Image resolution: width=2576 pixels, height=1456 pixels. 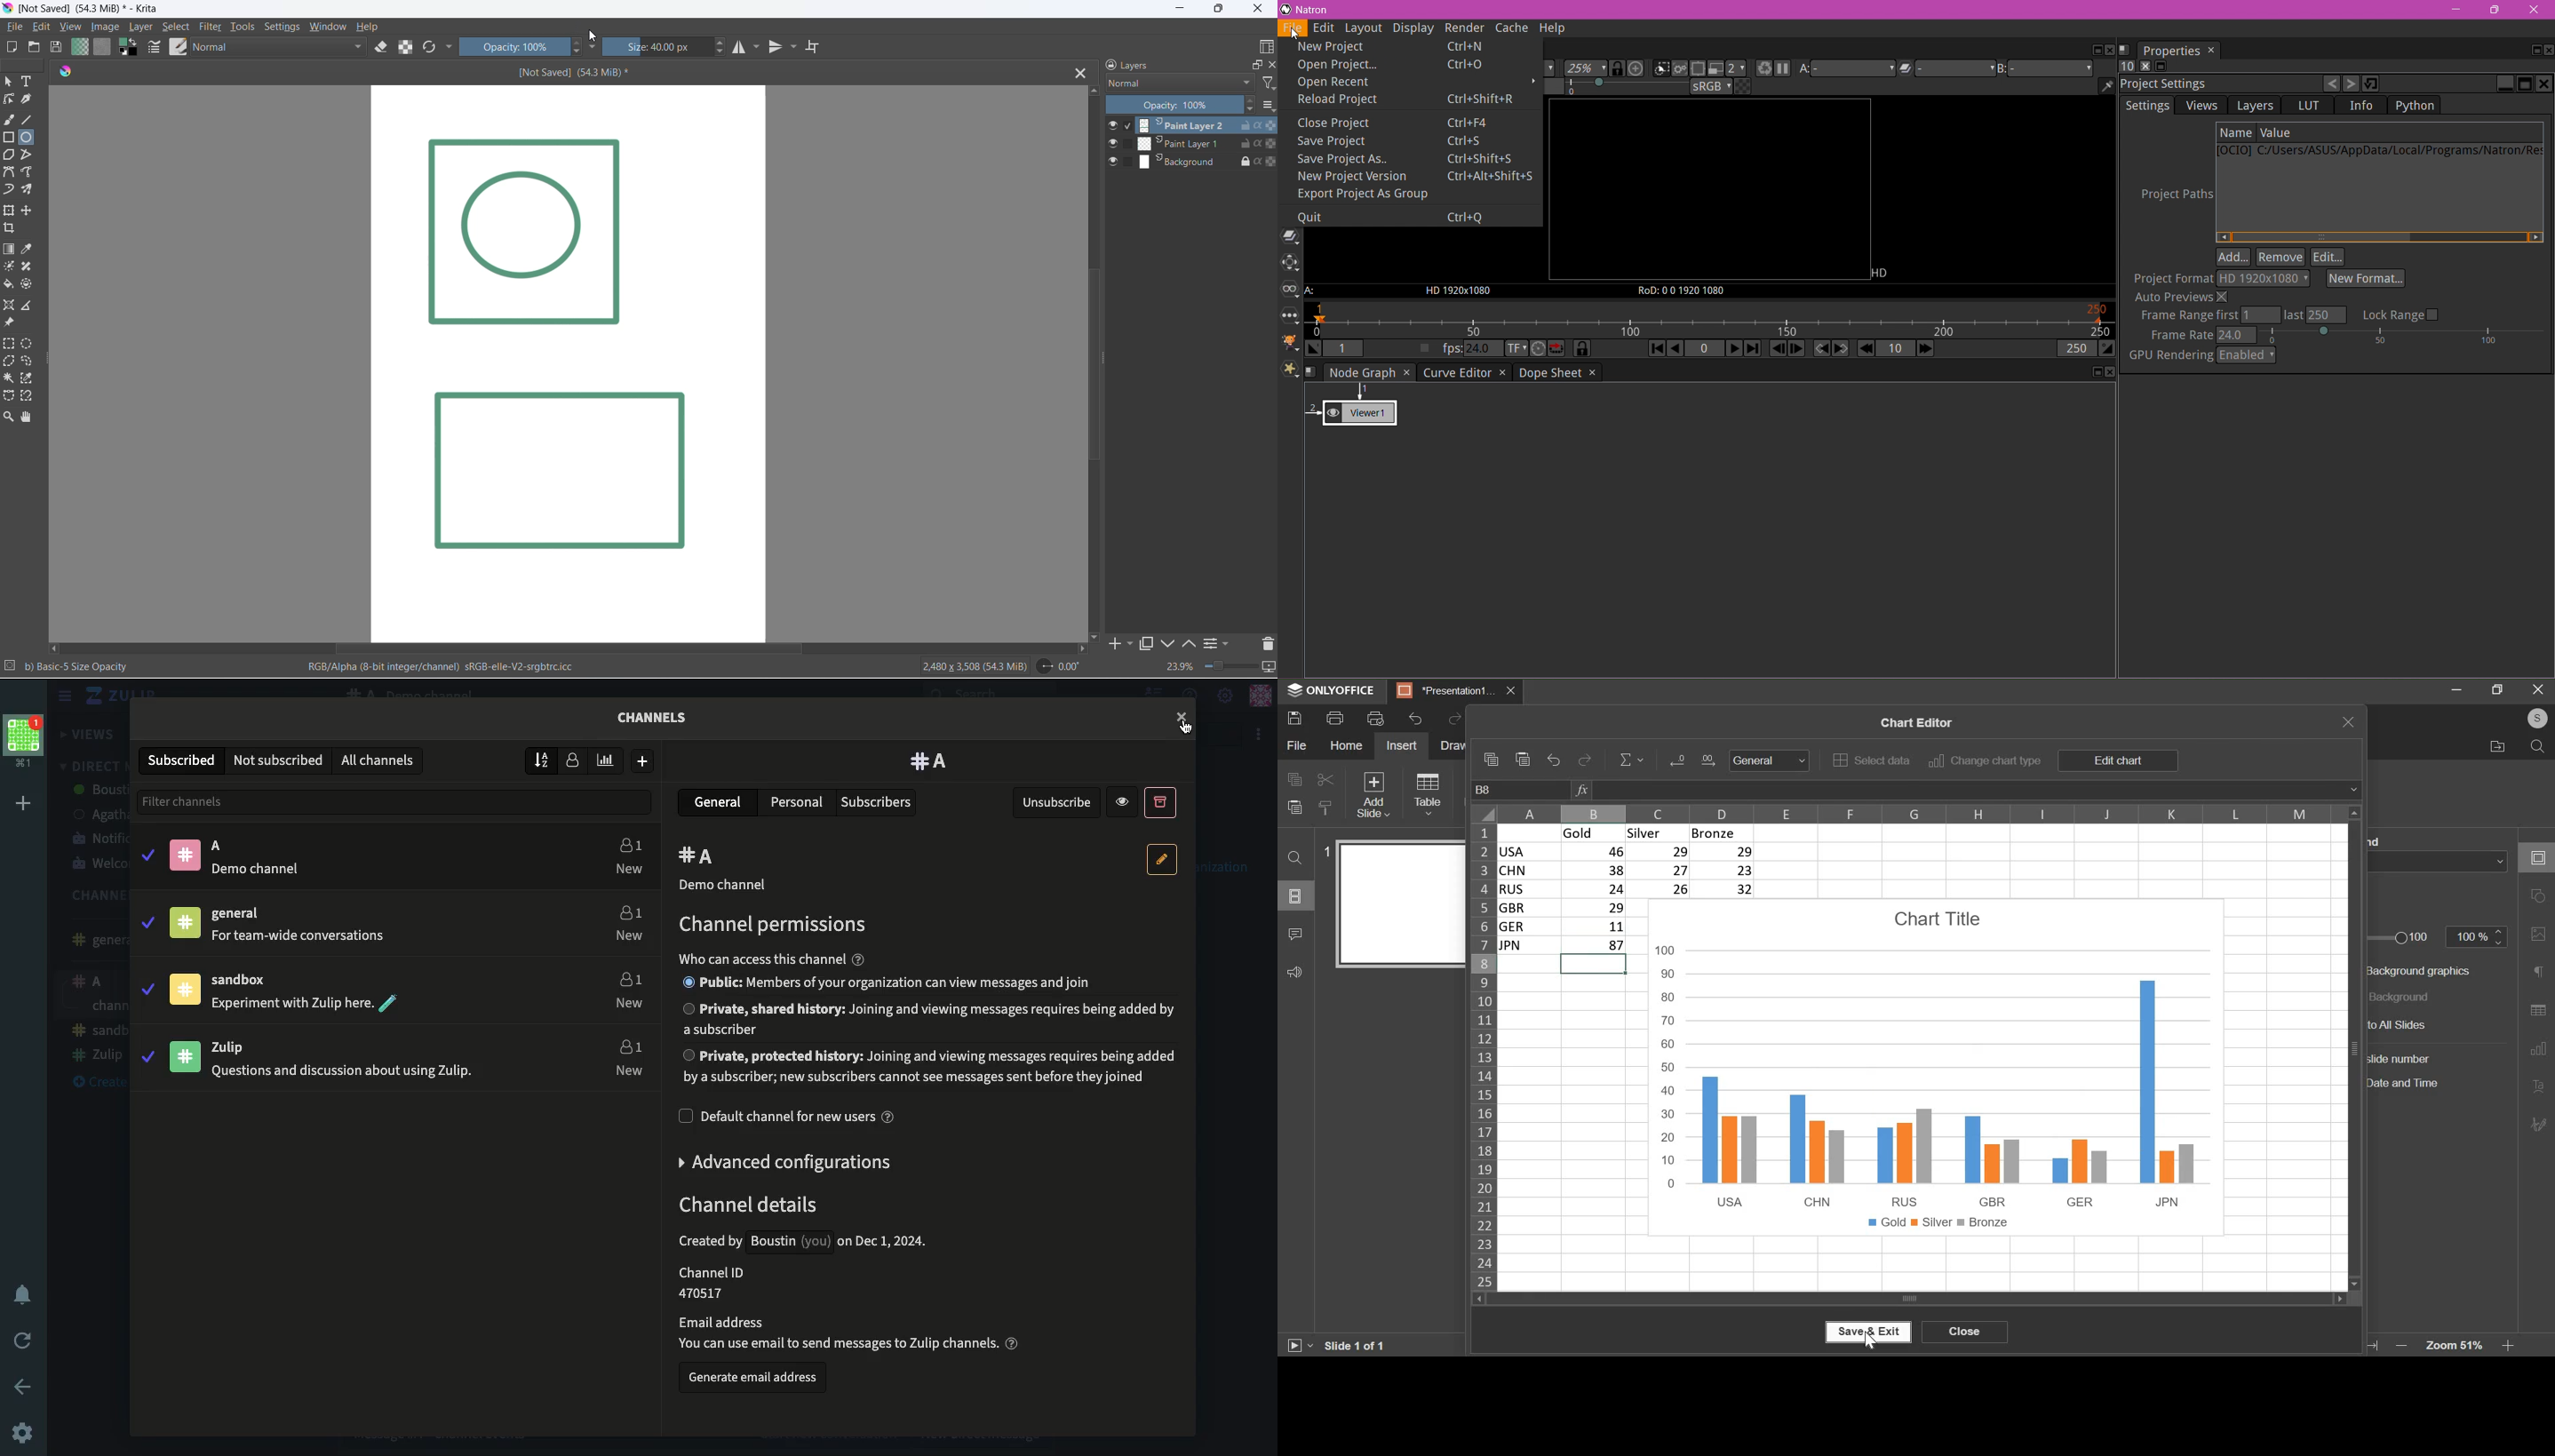 What do you see at coordinates (2457, 688) in the screenshot?
I see `minimize` at bounding box center [2457, 688].